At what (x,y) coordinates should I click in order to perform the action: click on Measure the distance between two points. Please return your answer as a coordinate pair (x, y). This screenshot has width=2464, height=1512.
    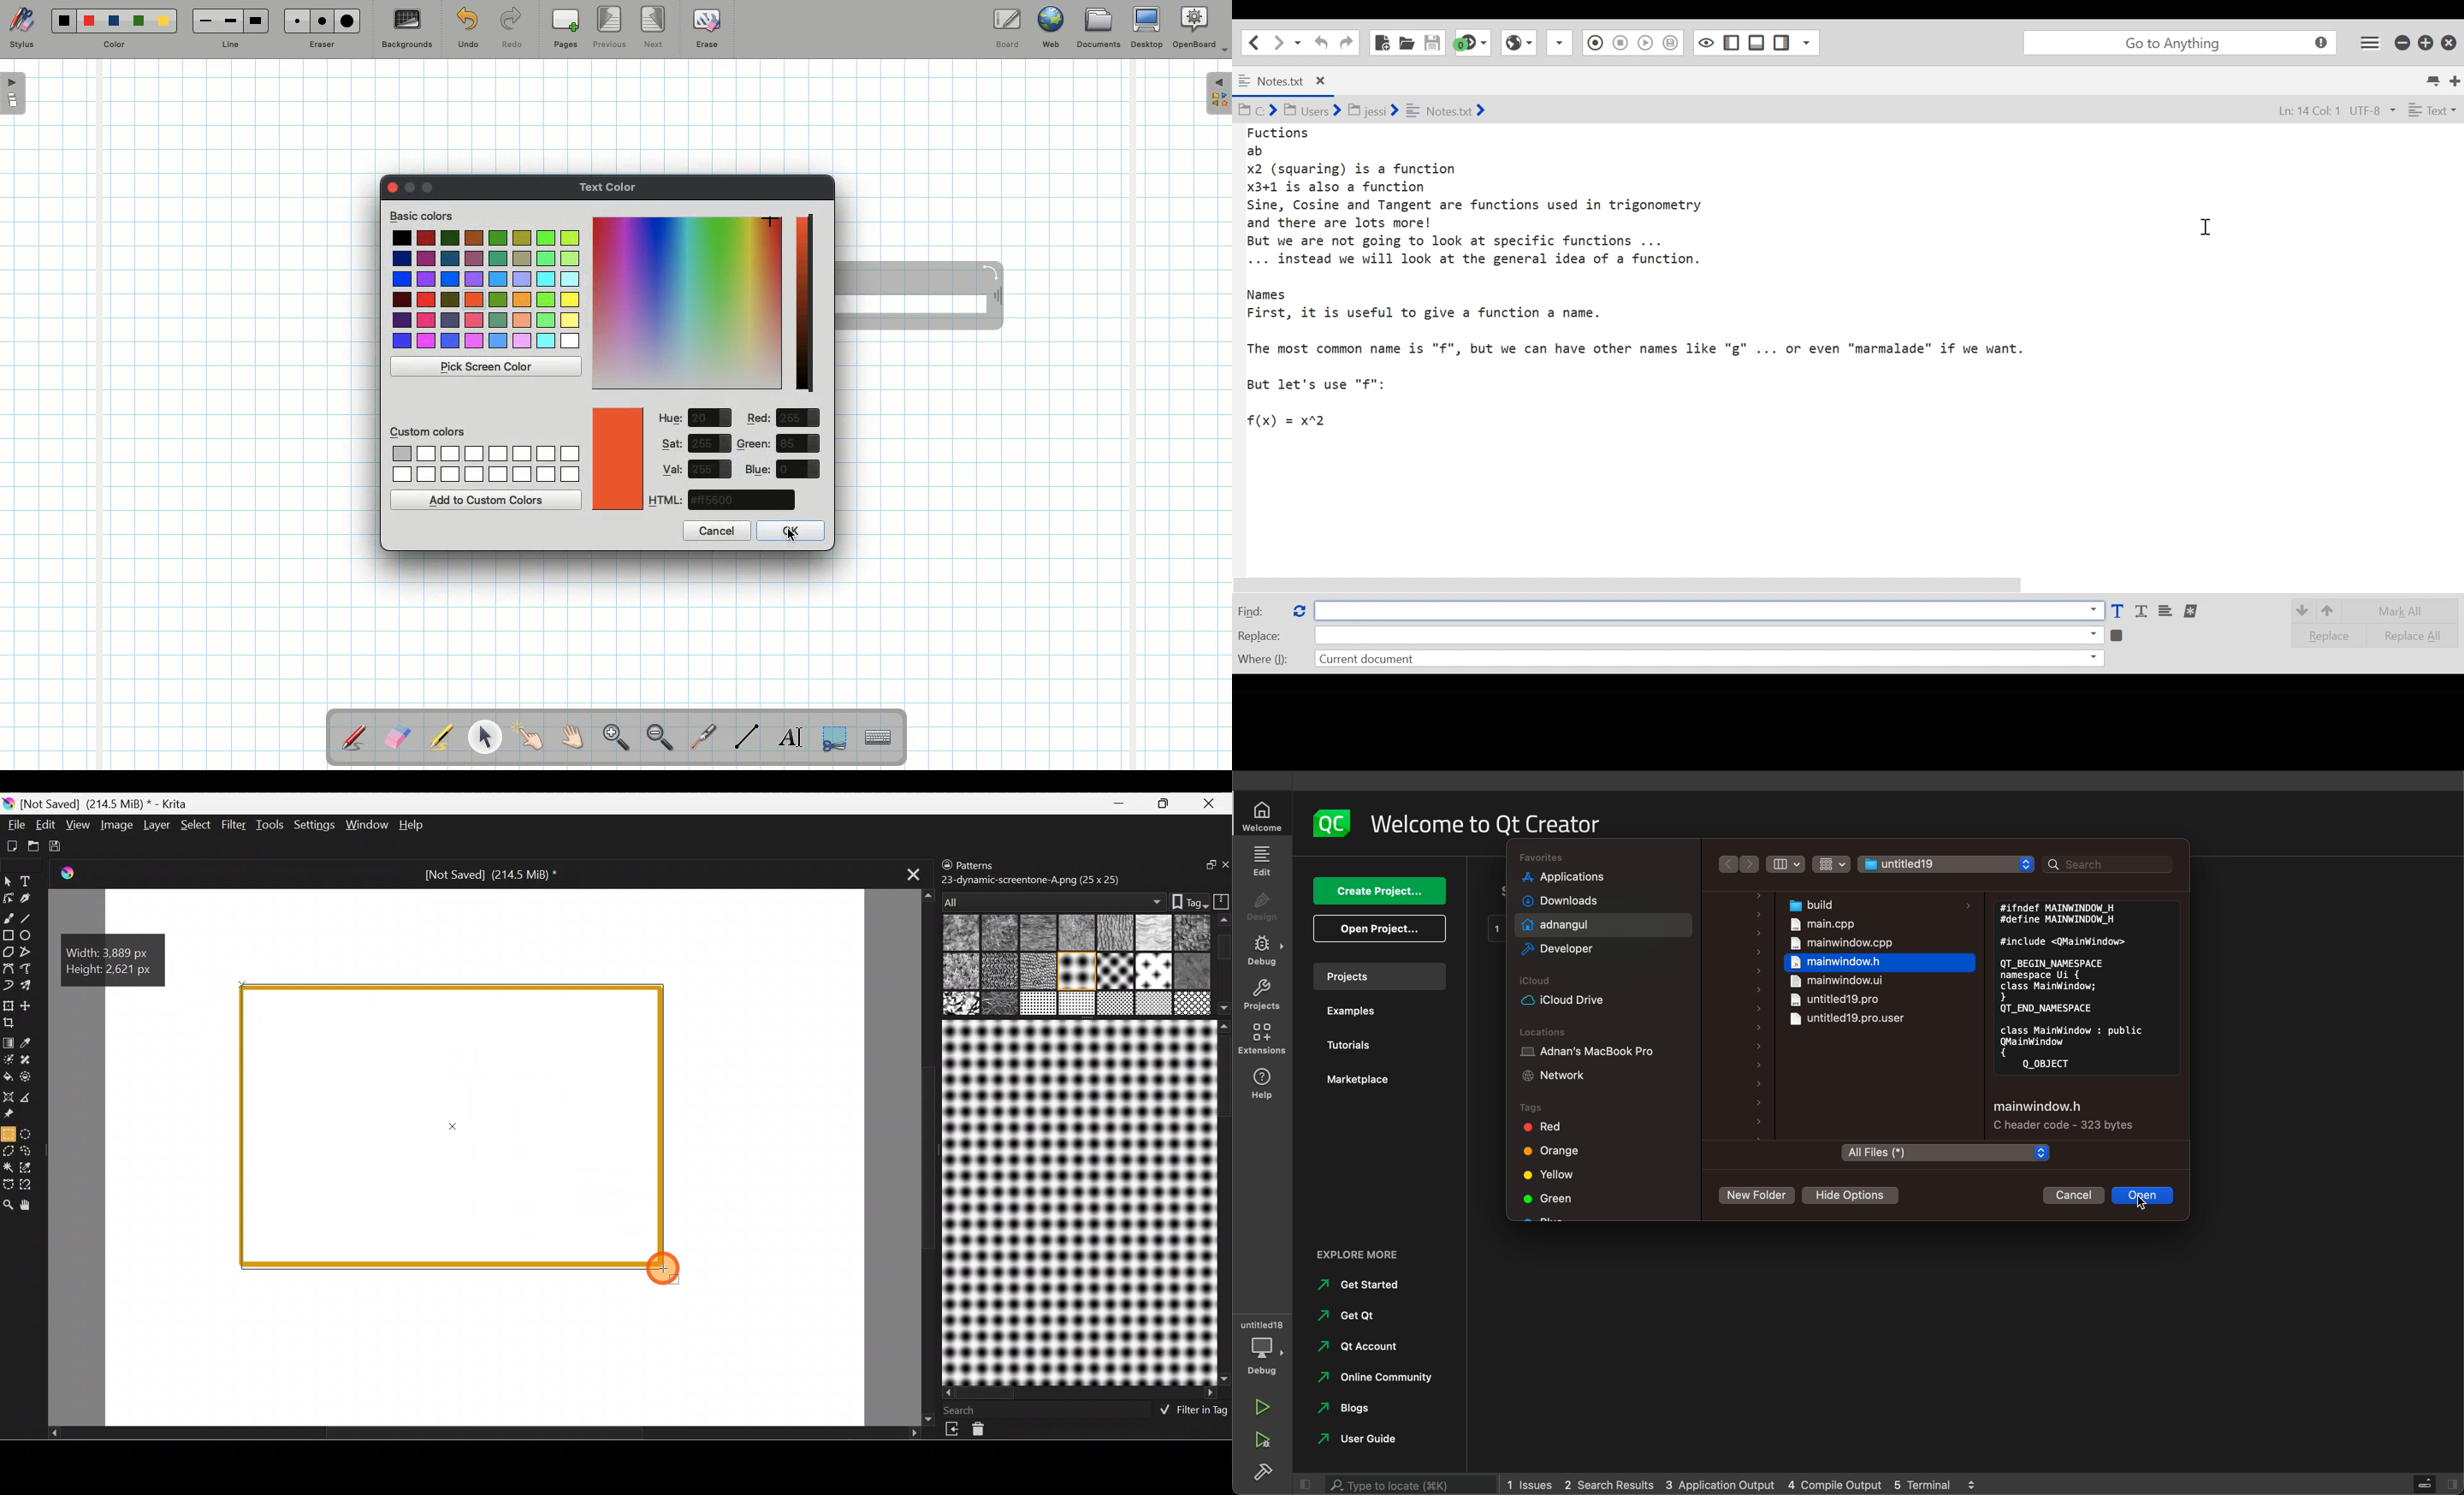
    Looking at the image, I should click on (31, 1098).